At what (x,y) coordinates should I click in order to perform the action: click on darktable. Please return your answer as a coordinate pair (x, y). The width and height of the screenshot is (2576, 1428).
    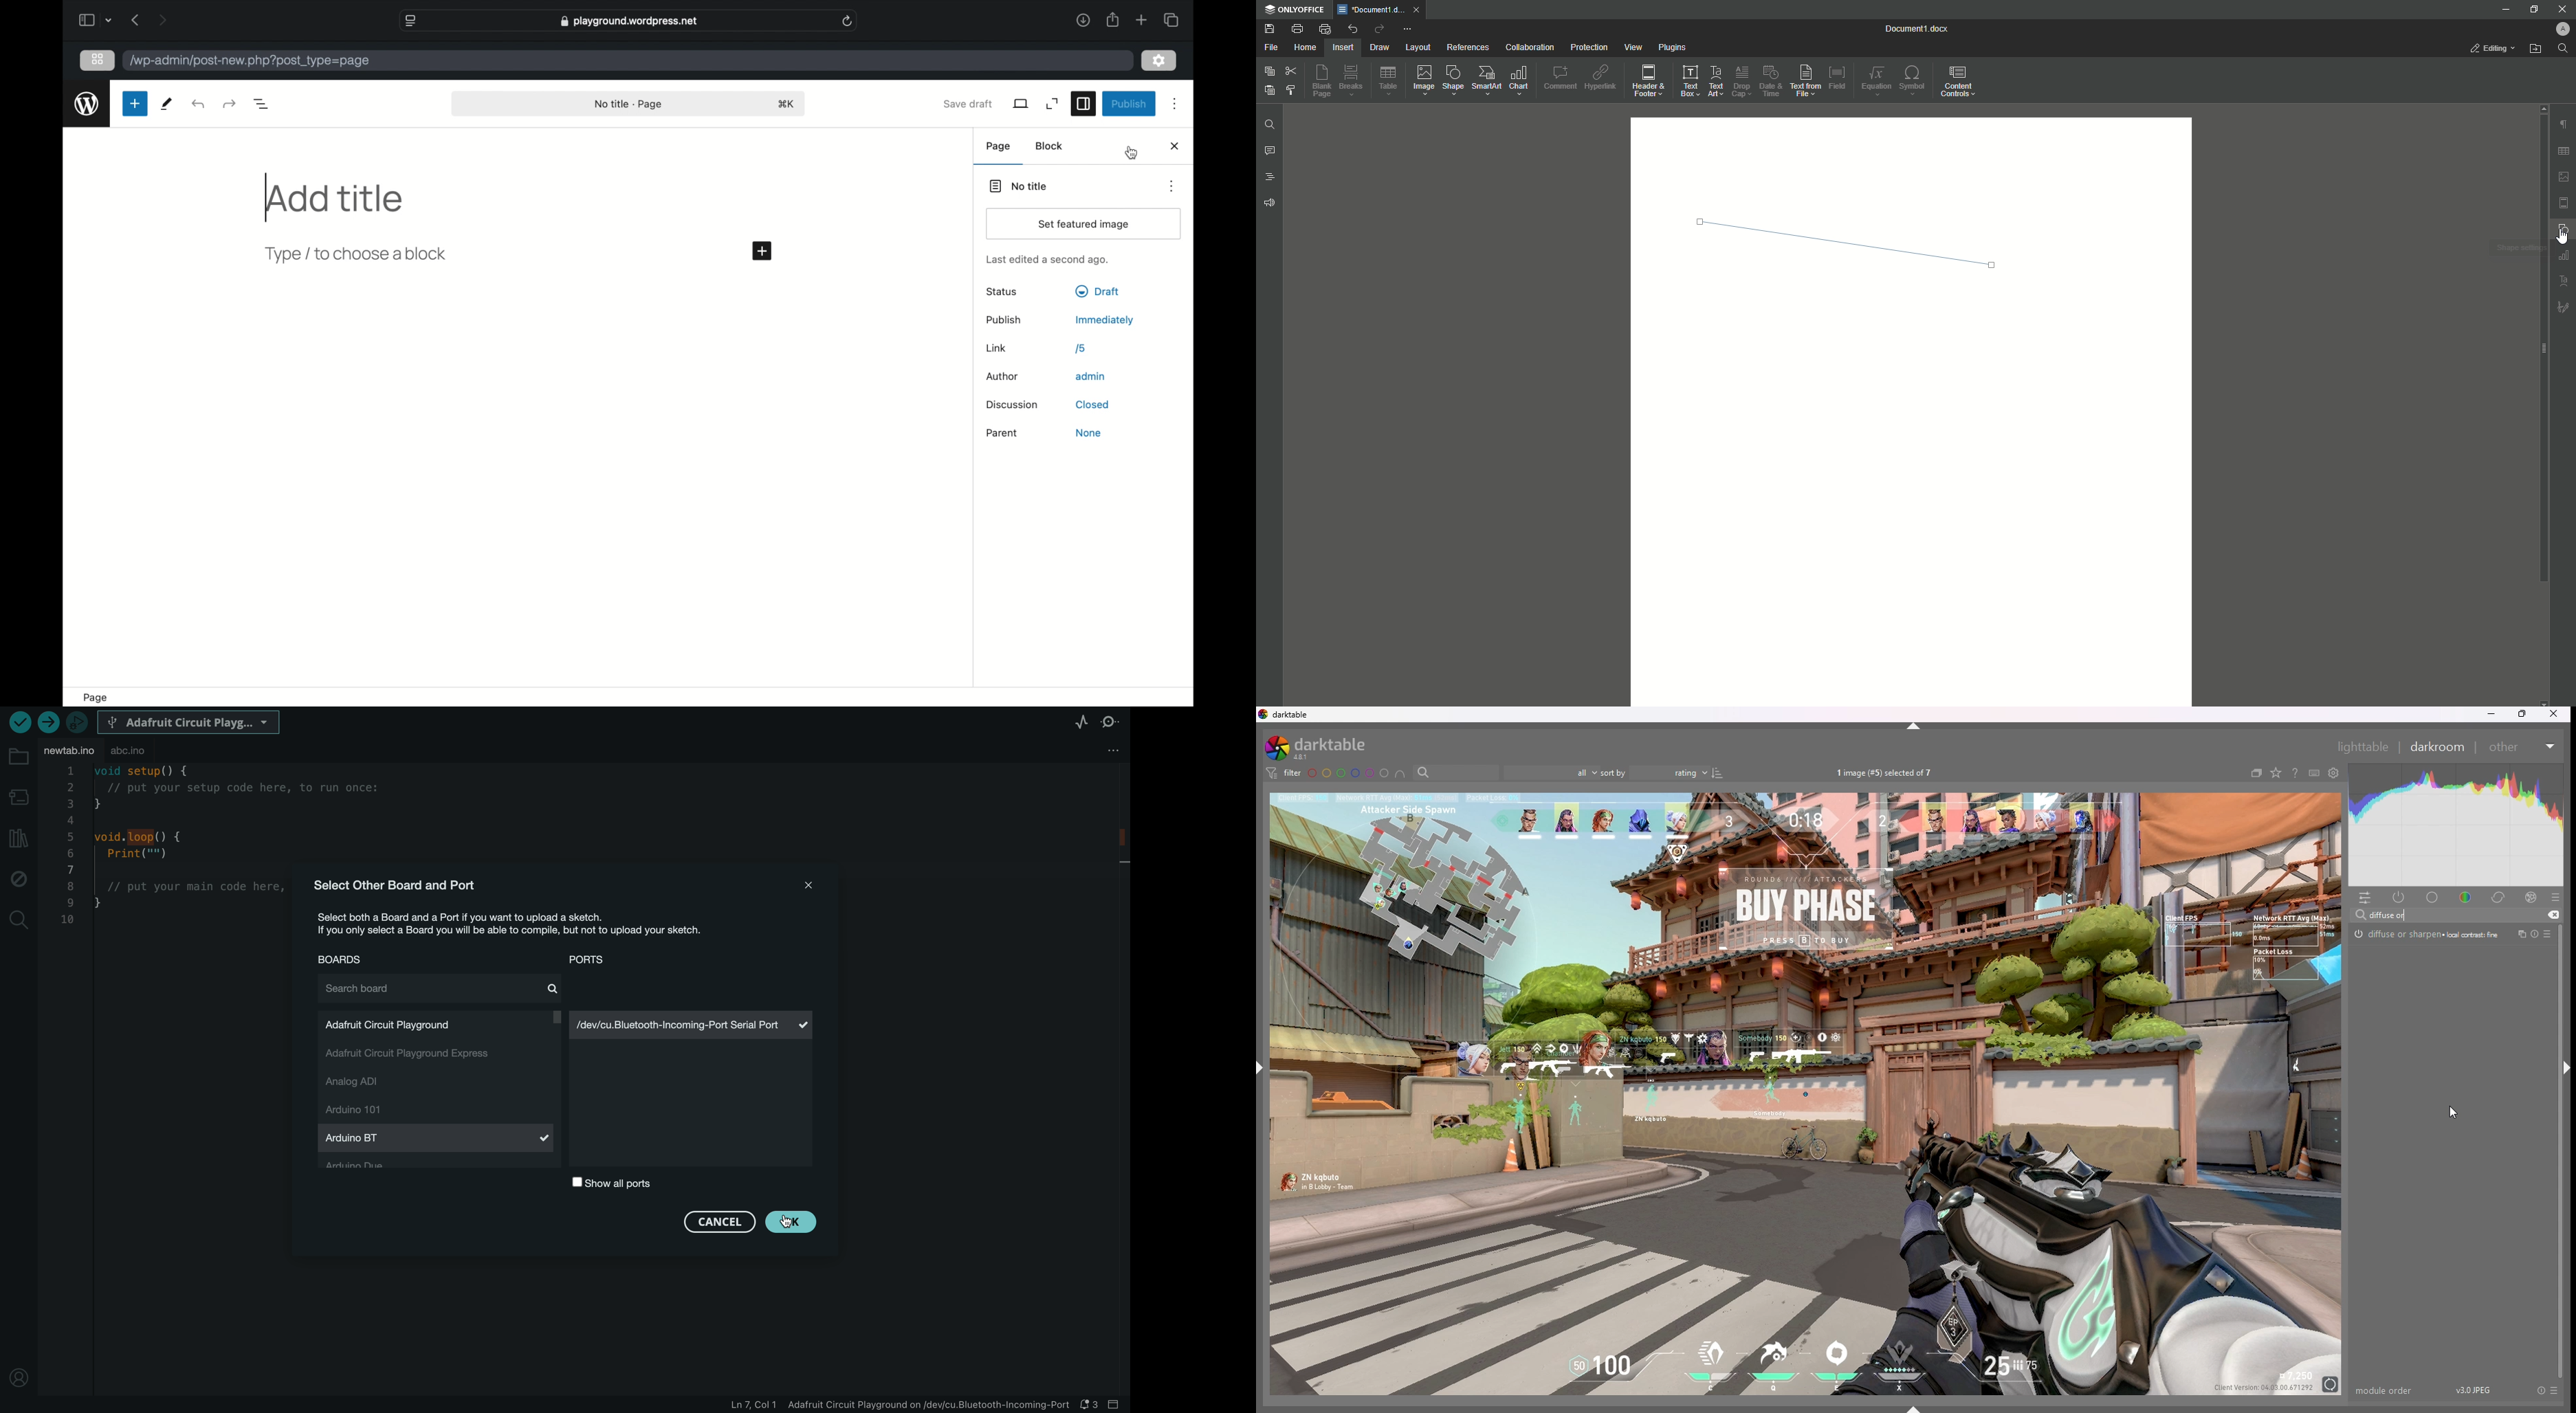
    Looking at the image, I should click on (1323, 747).